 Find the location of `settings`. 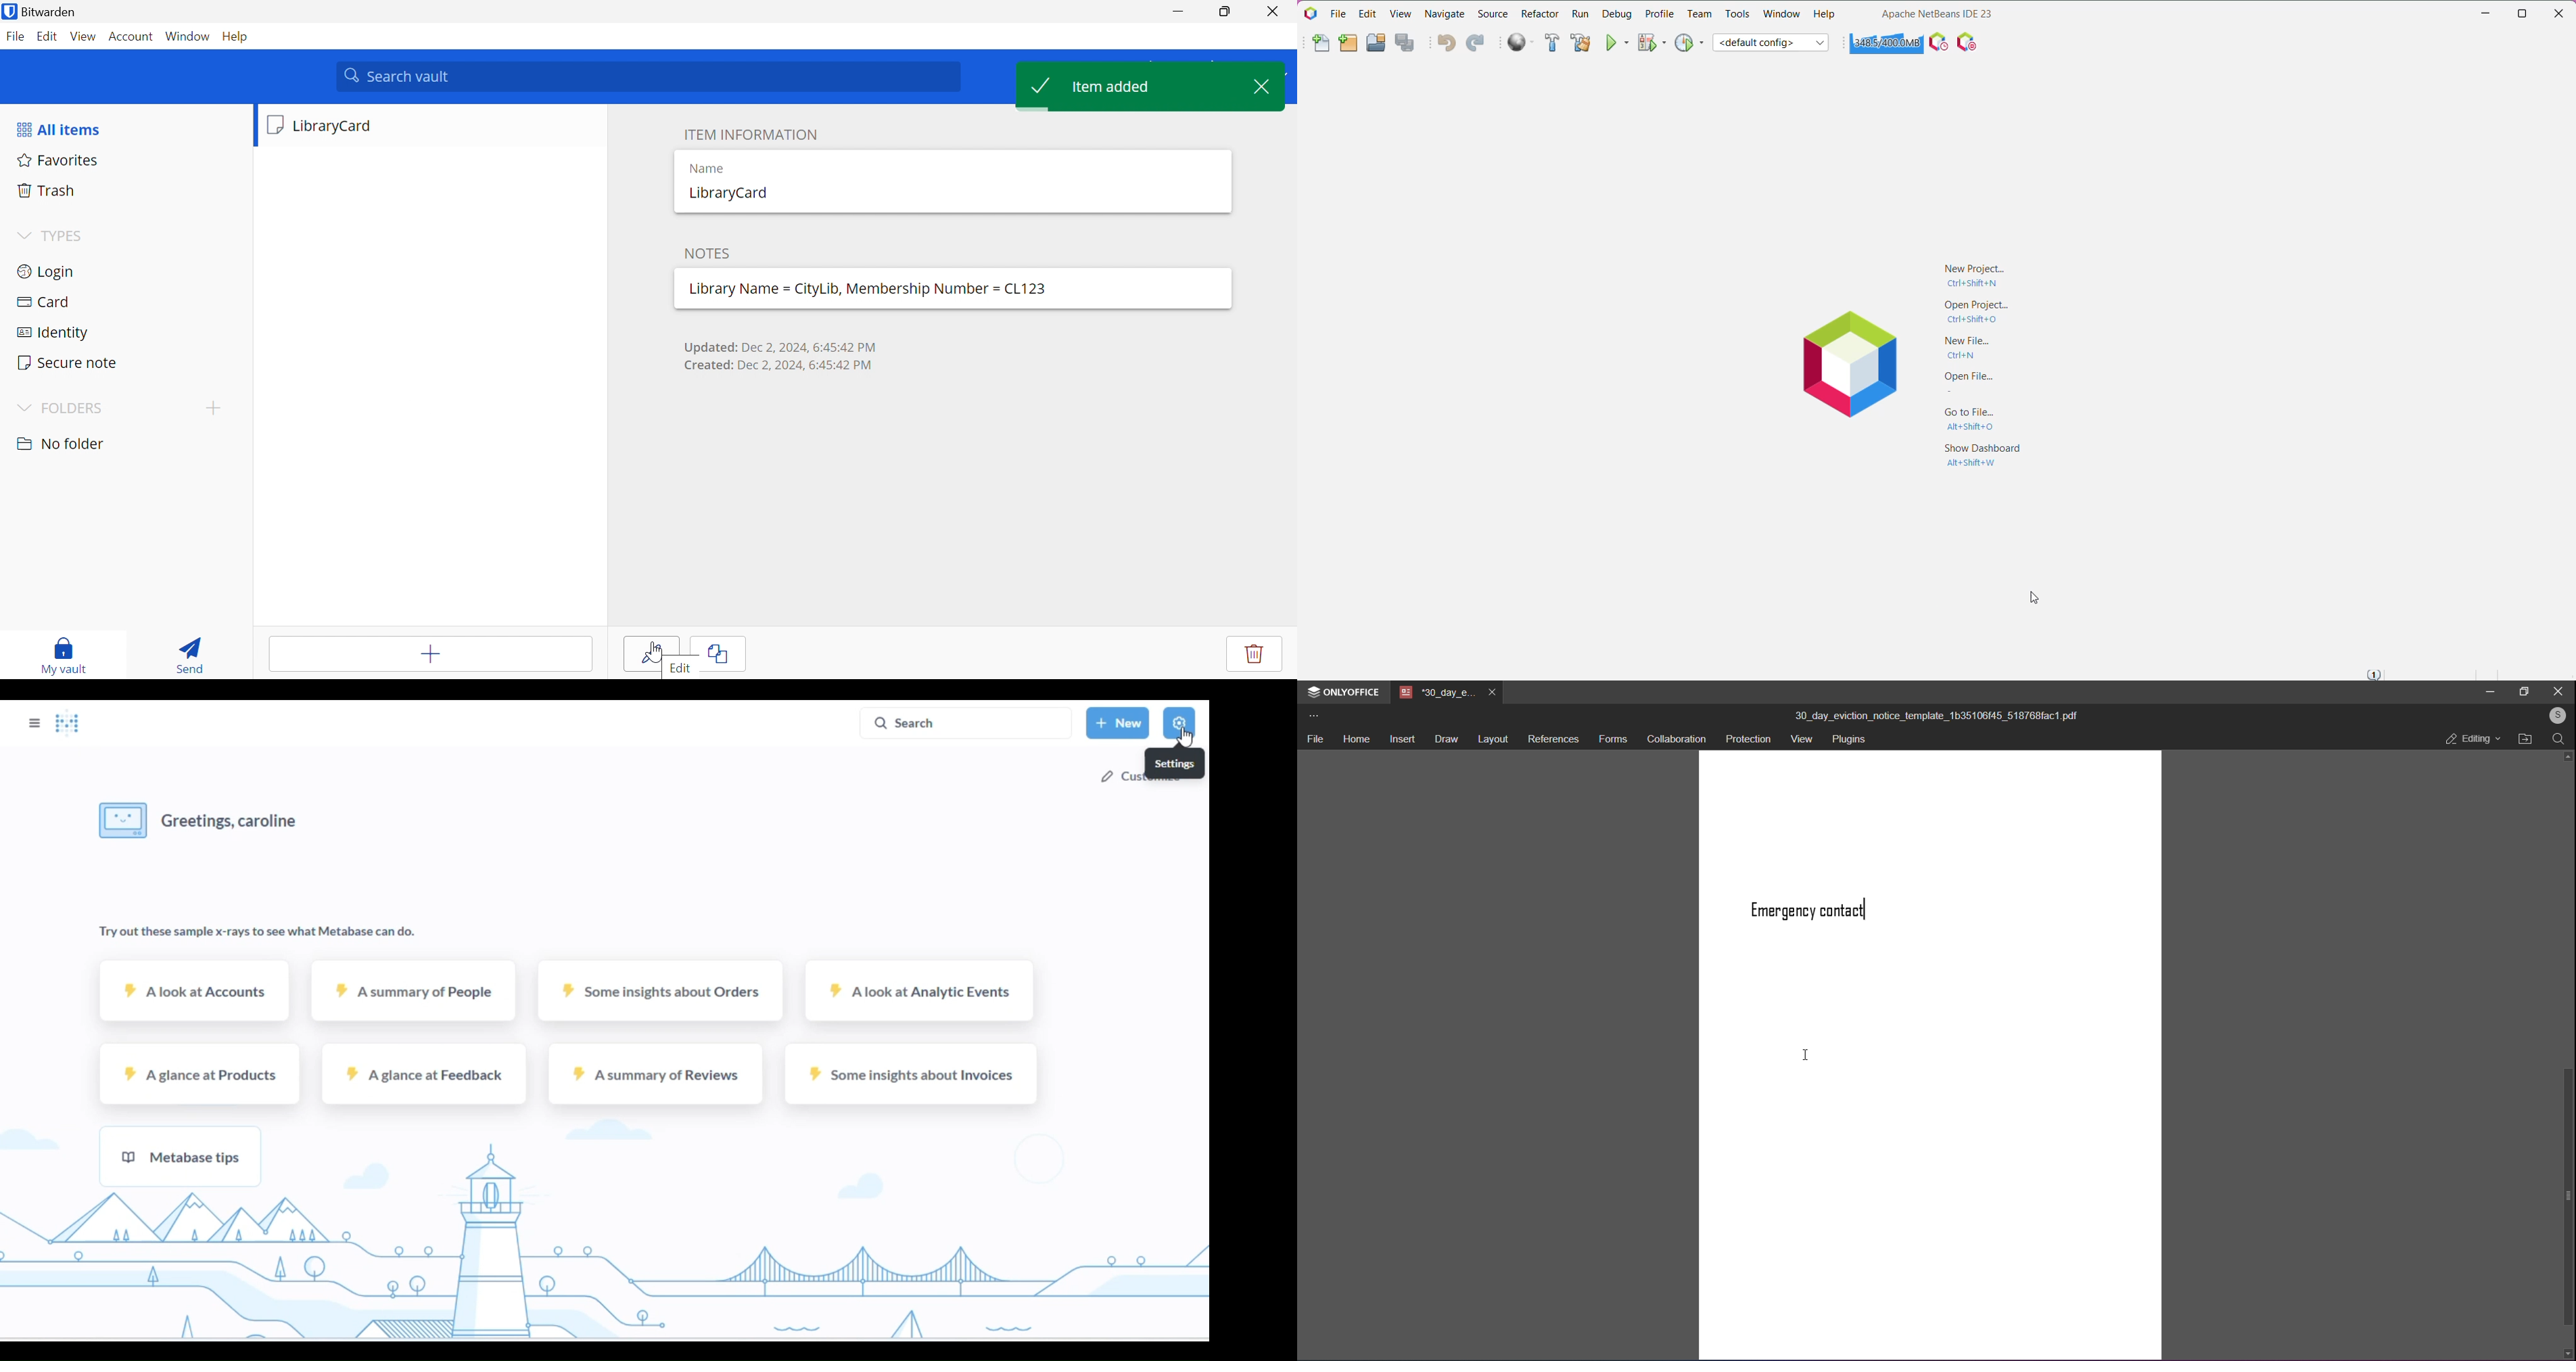

settings is located at coordinates (1175, 763).